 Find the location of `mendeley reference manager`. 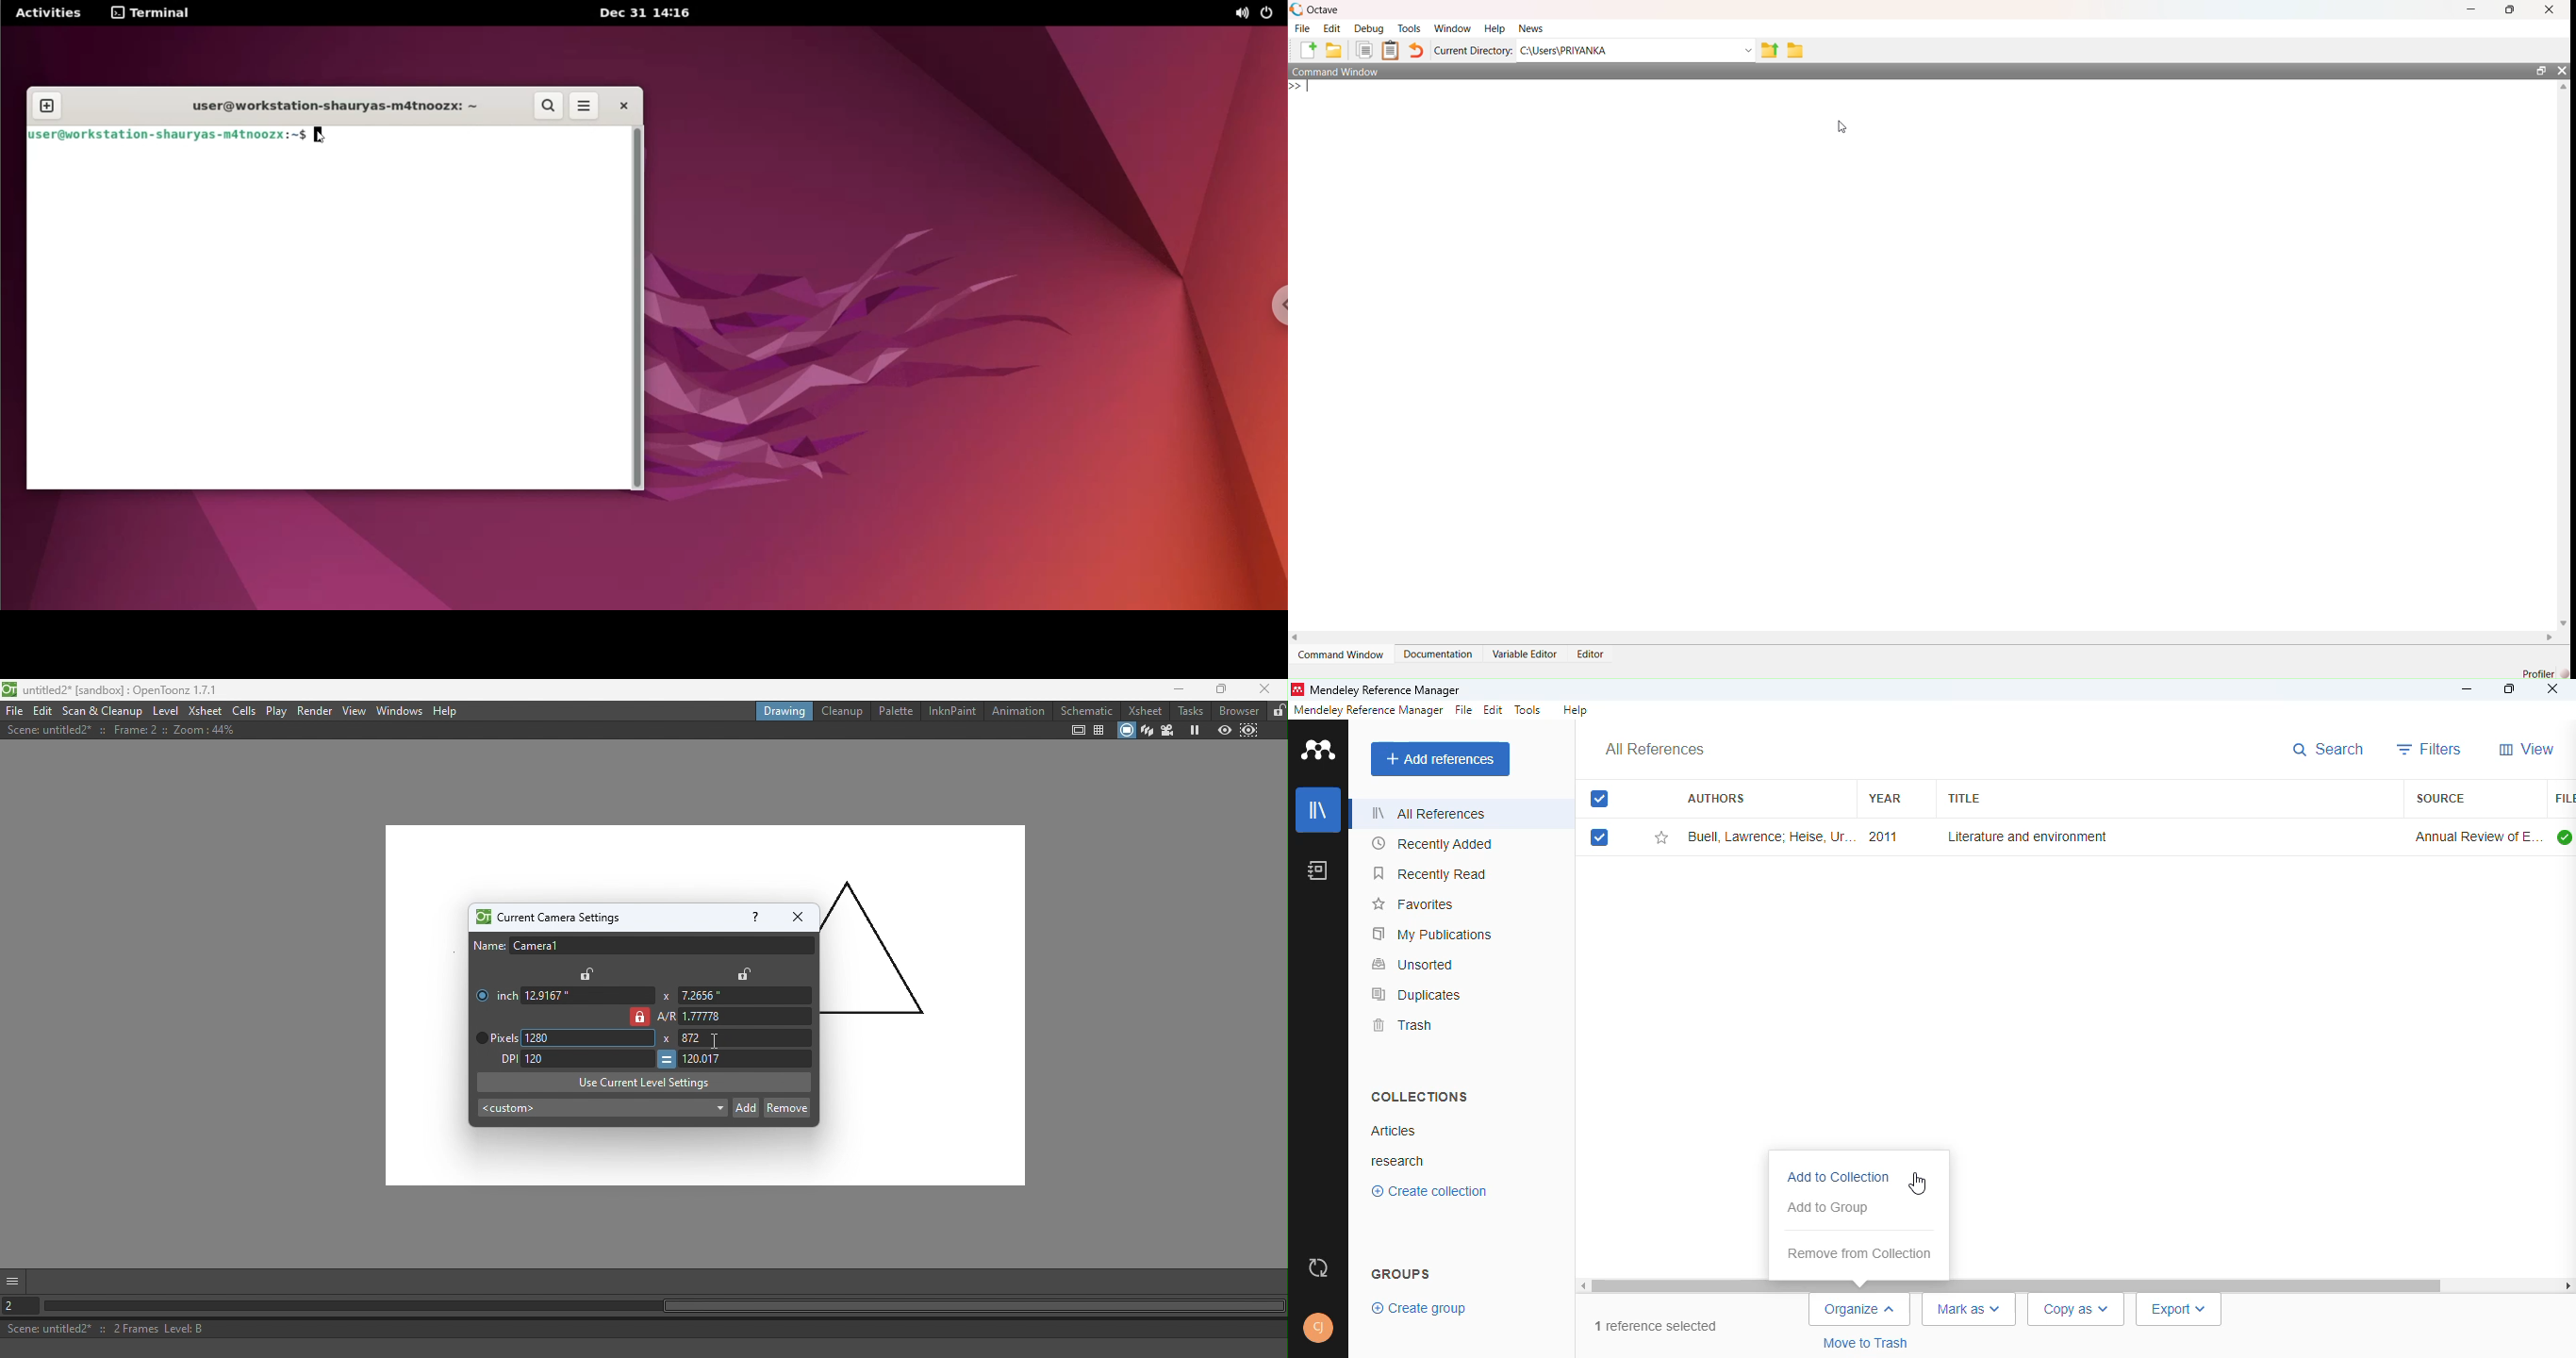

mendeley reference manager is located at coordinates (1368, 710).